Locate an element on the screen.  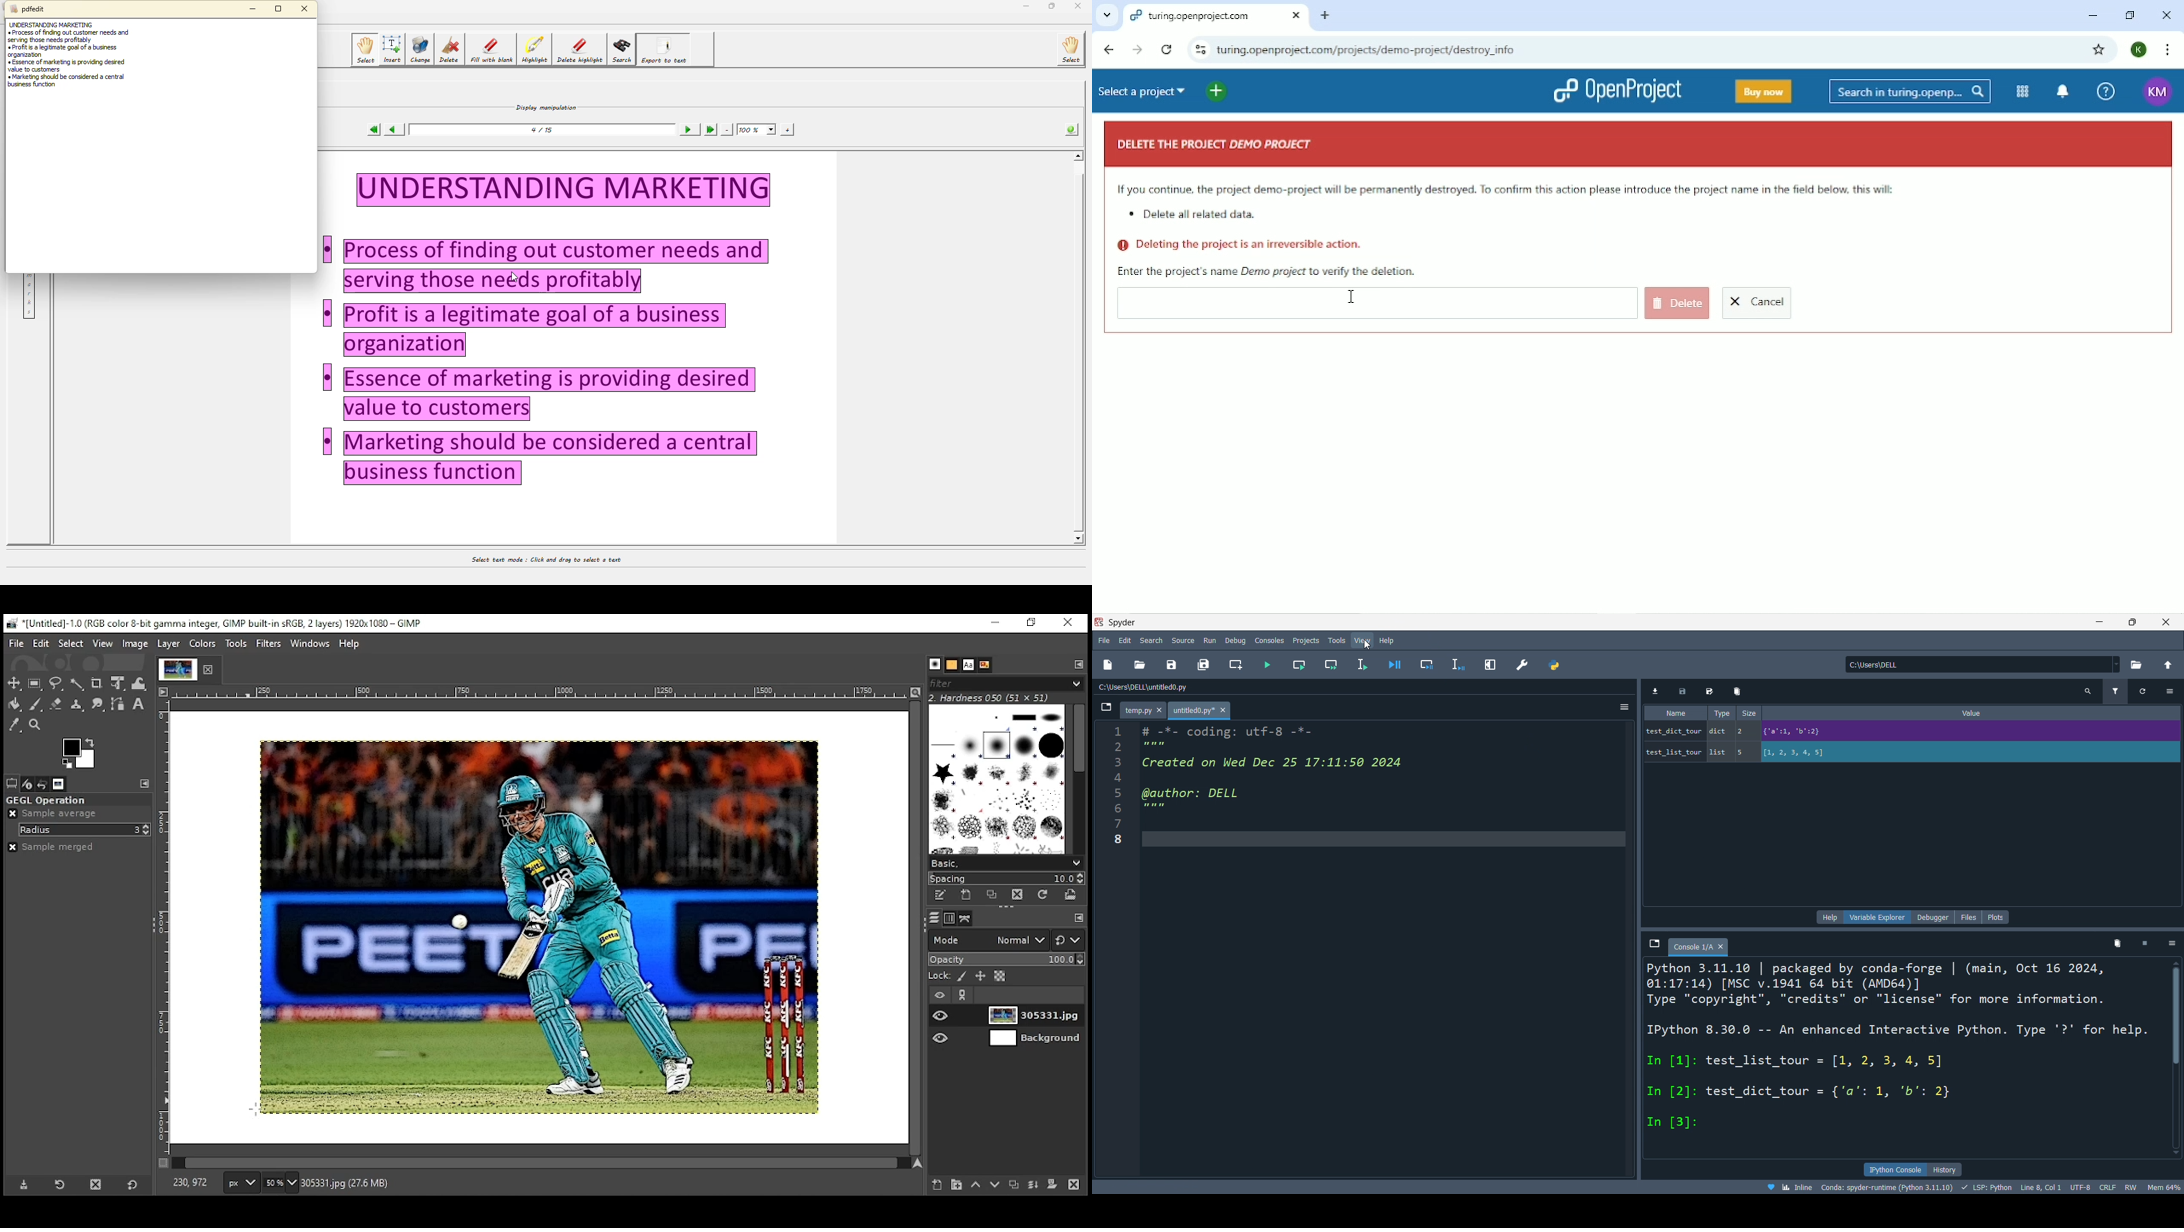
duplicate brush is located at coordinates (993, 895).